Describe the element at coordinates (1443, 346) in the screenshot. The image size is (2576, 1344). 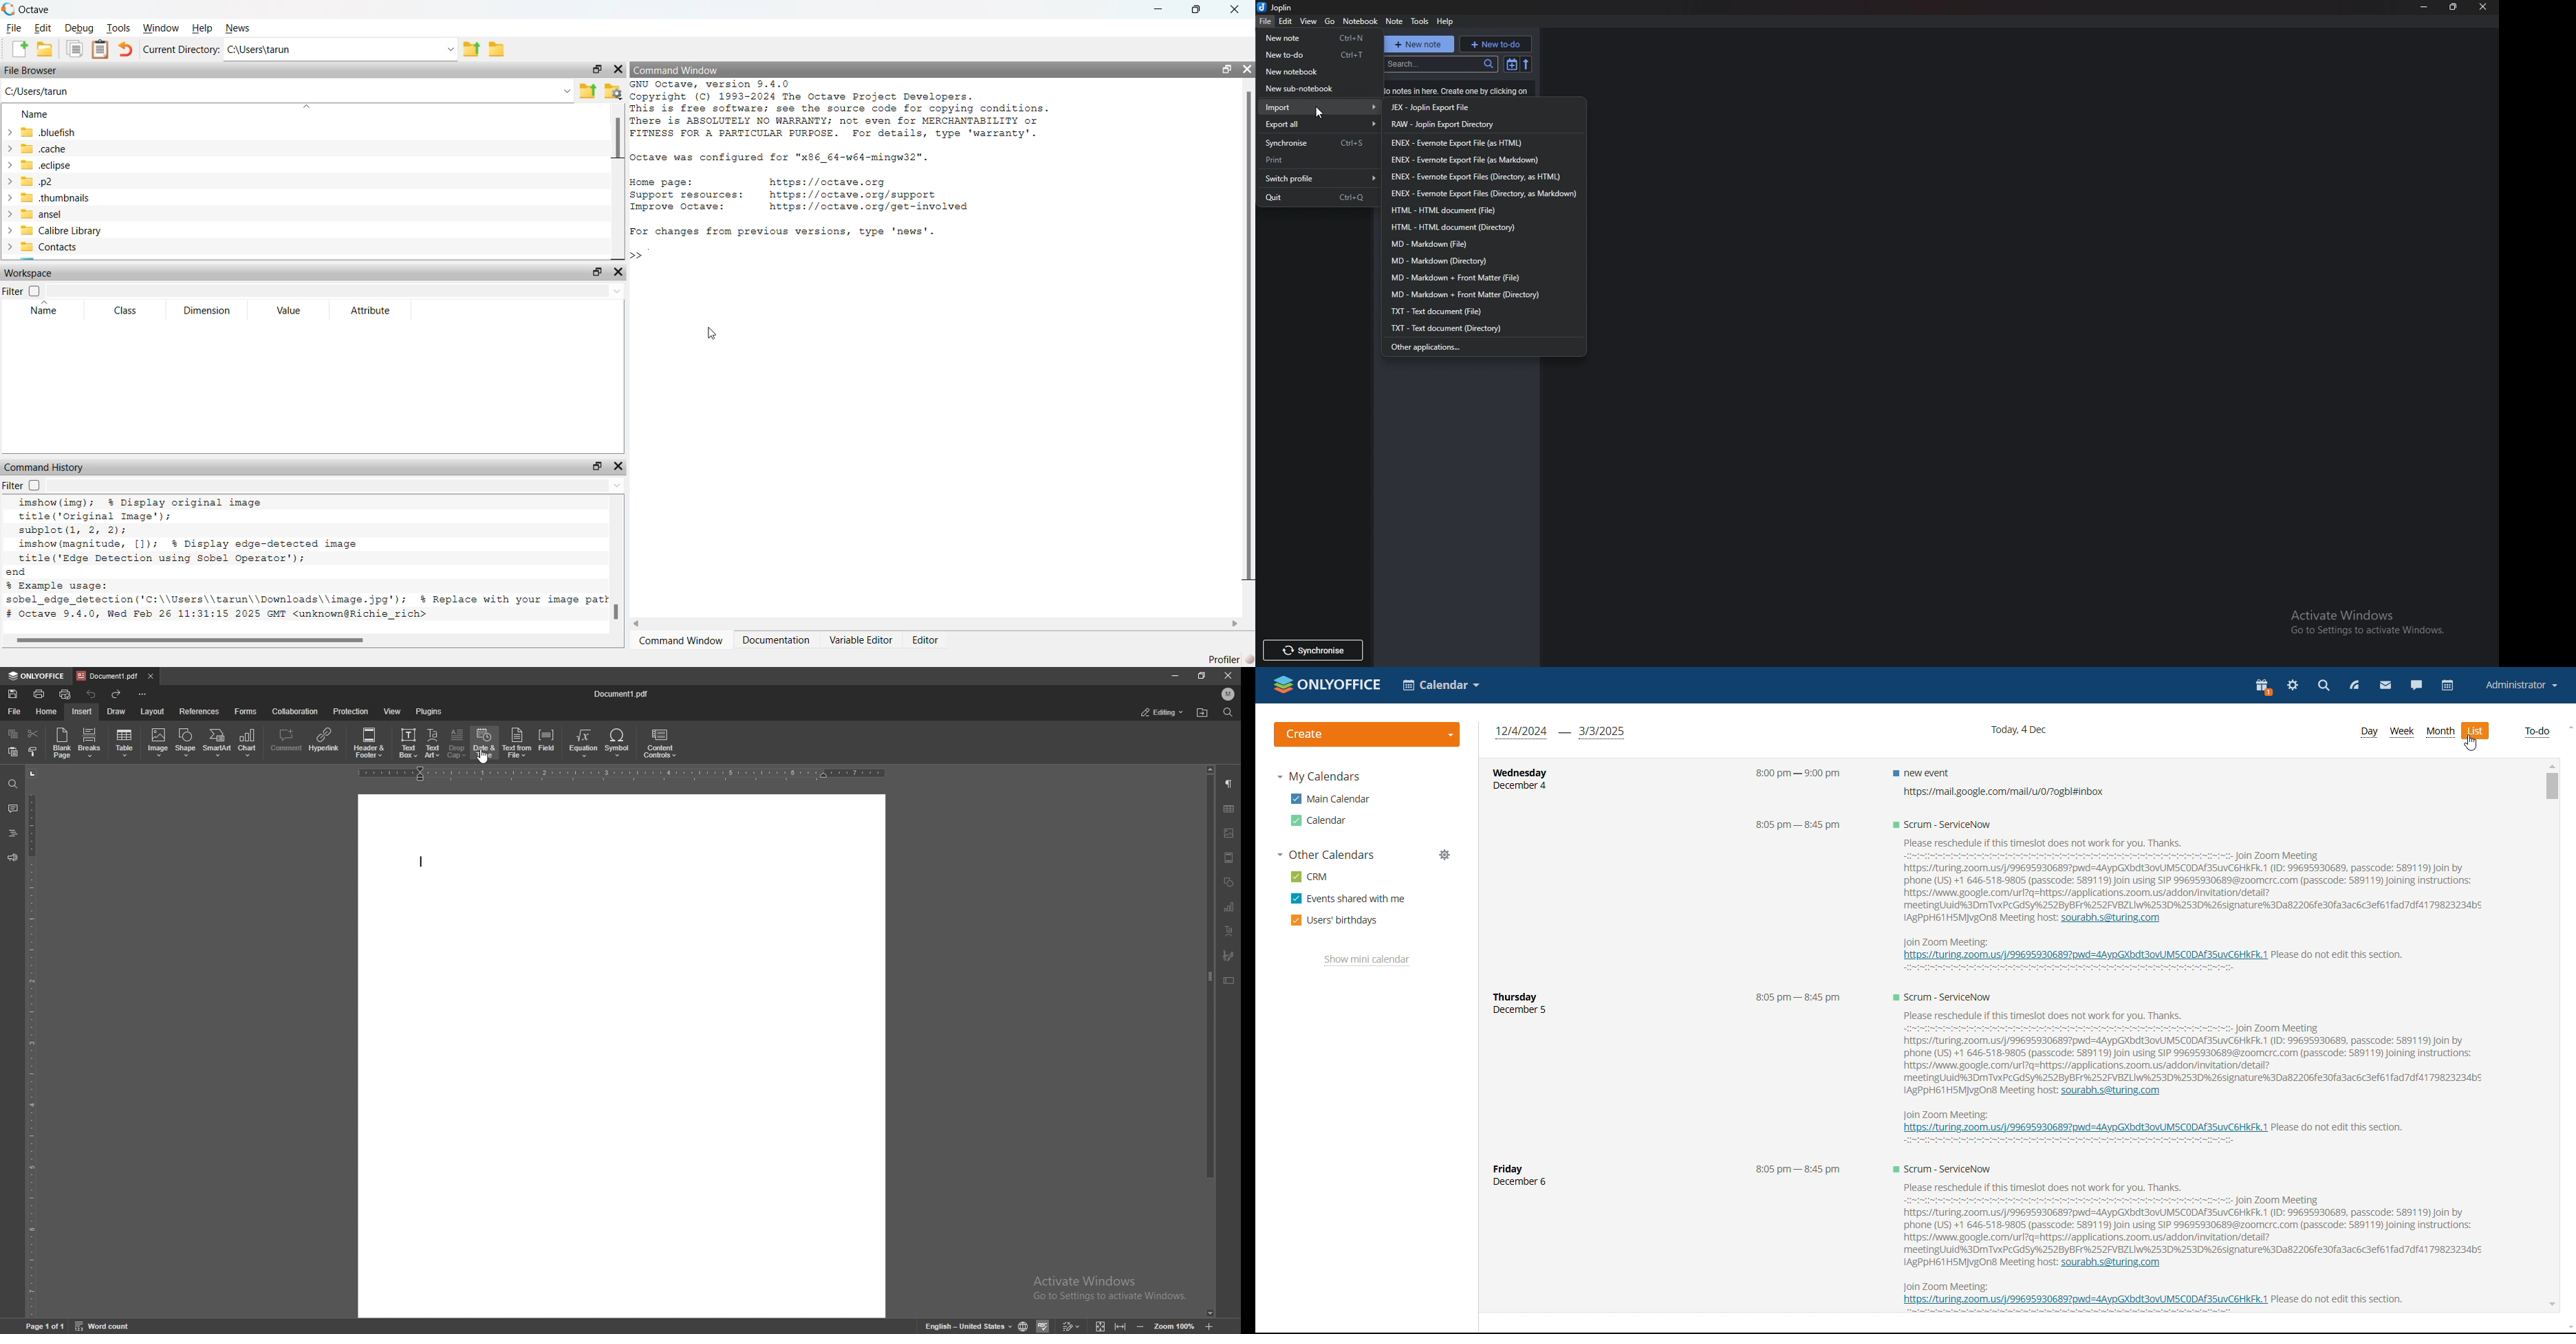
I see `Other applications` at that location.